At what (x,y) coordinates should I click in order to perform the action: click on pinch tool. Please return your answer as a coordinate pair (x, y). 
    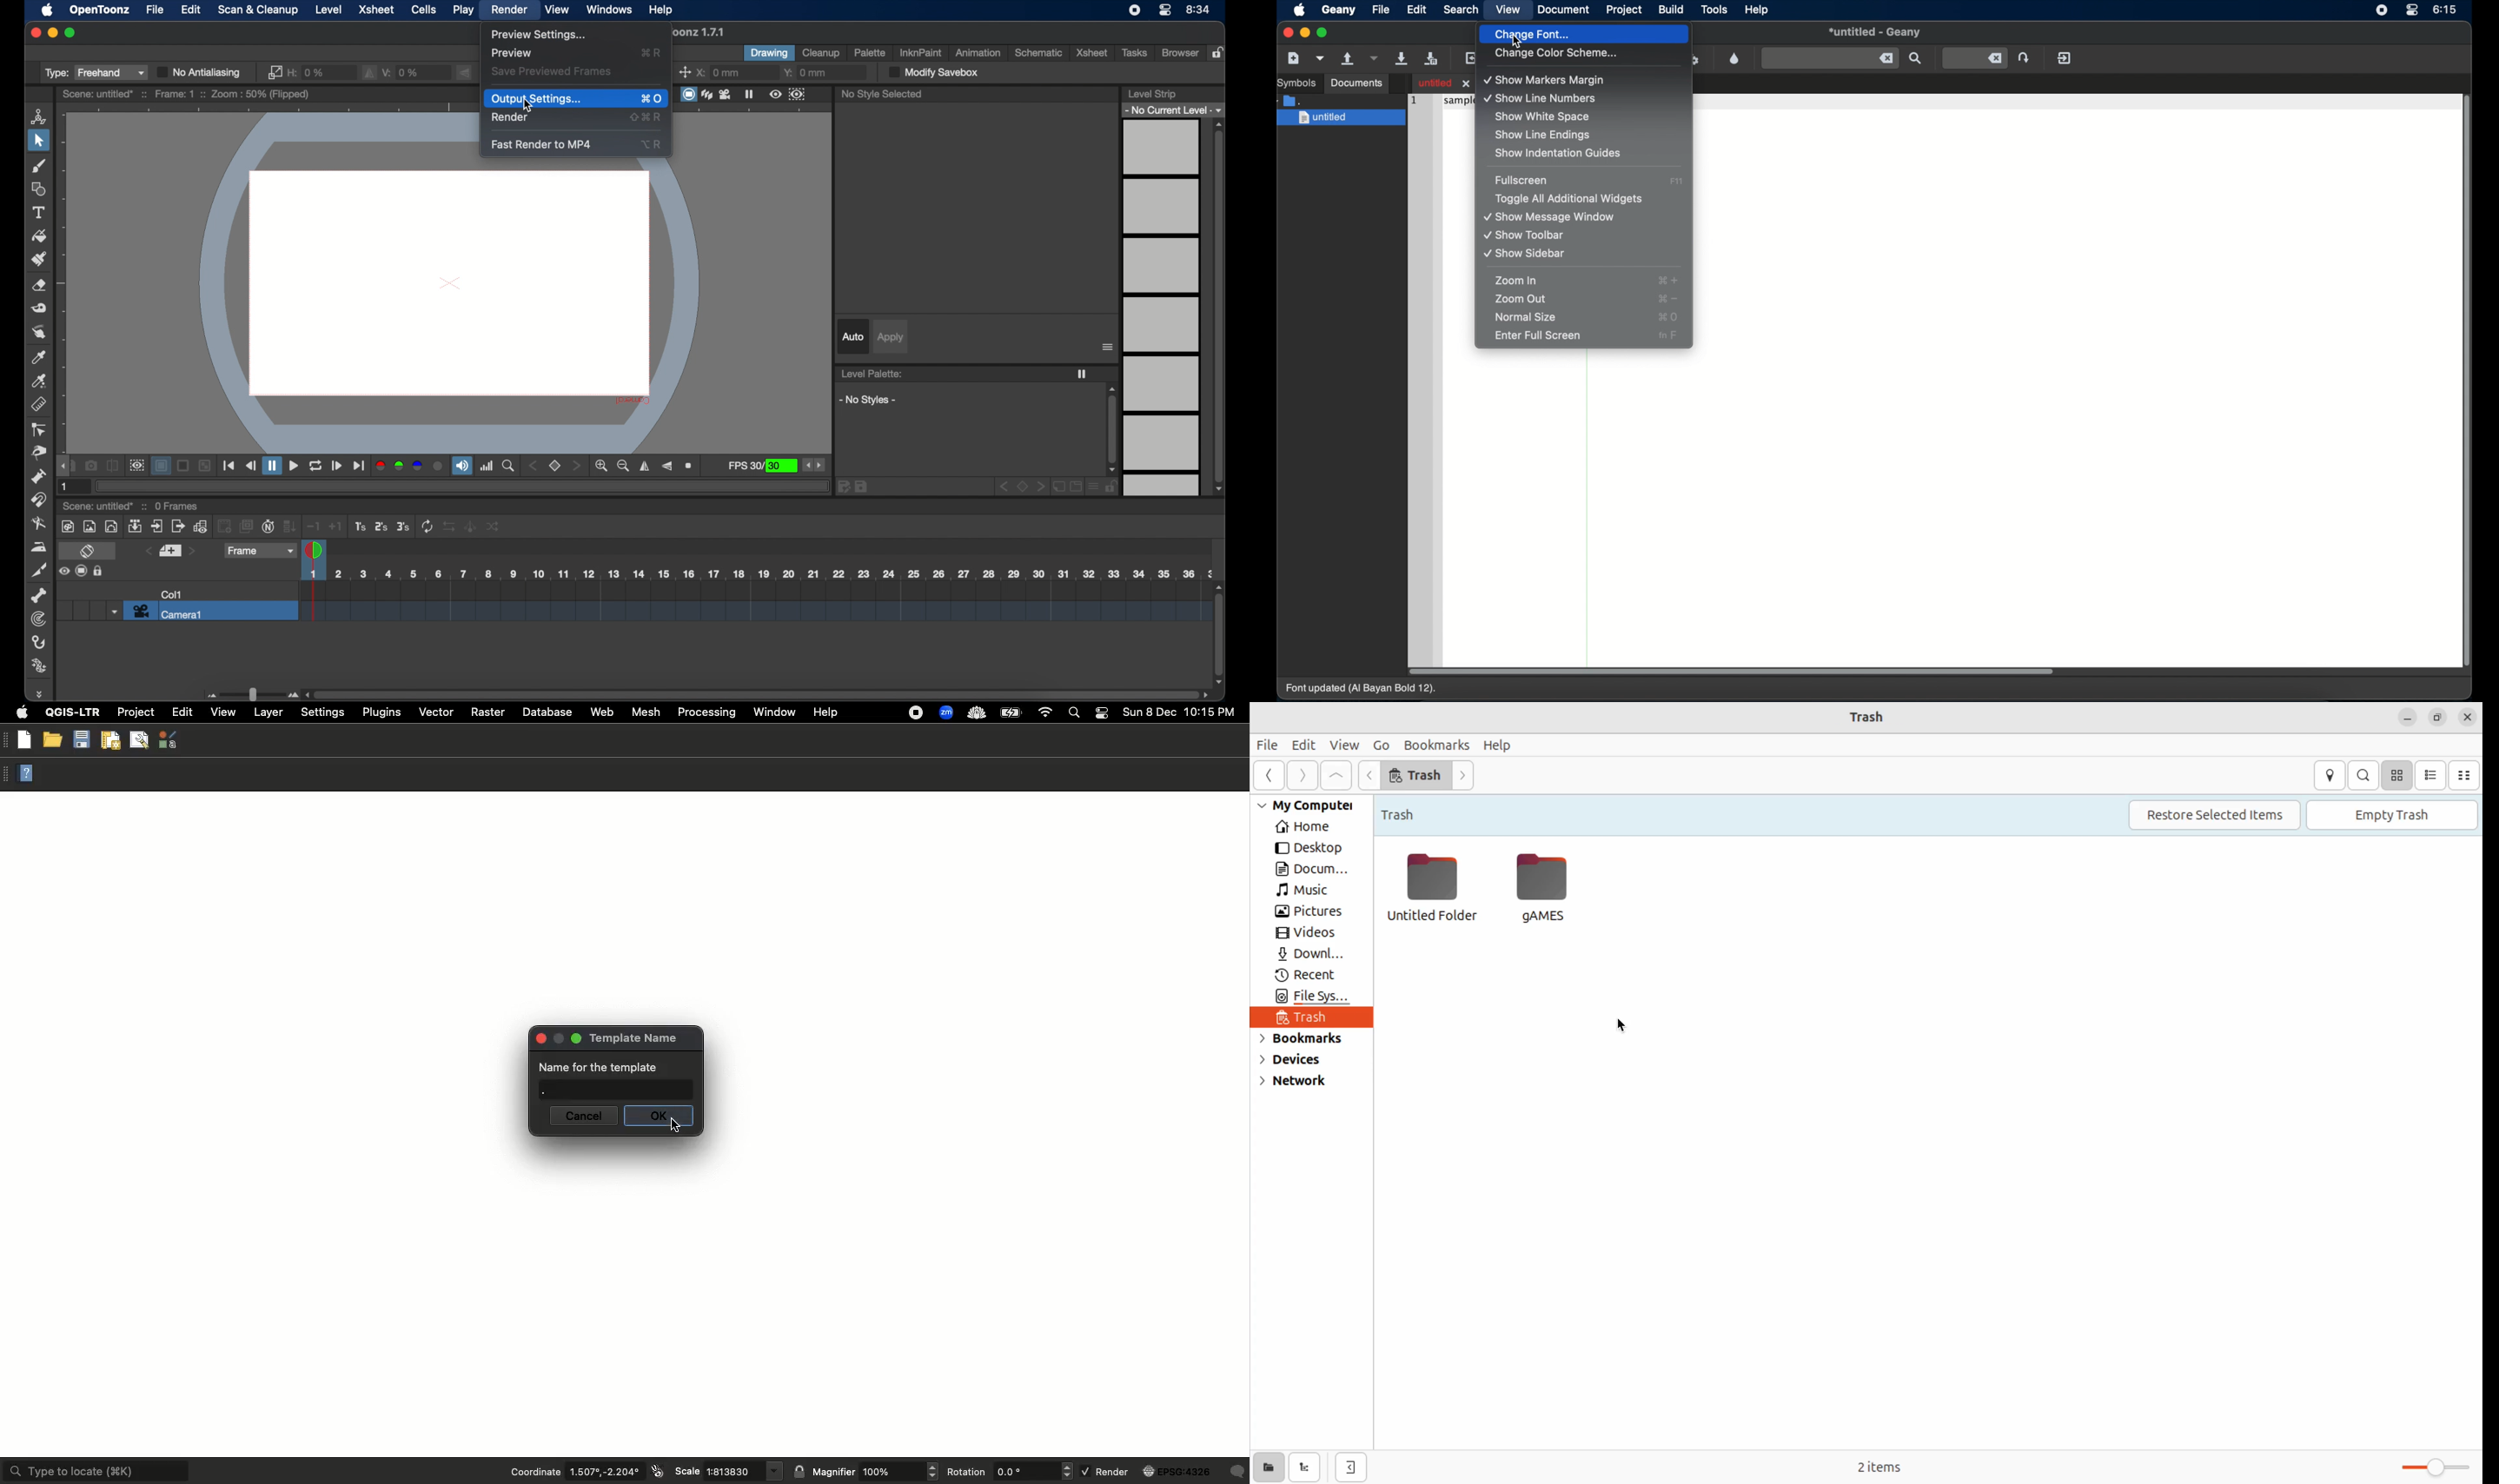
    Looking at the image, I should click on (36, 454).